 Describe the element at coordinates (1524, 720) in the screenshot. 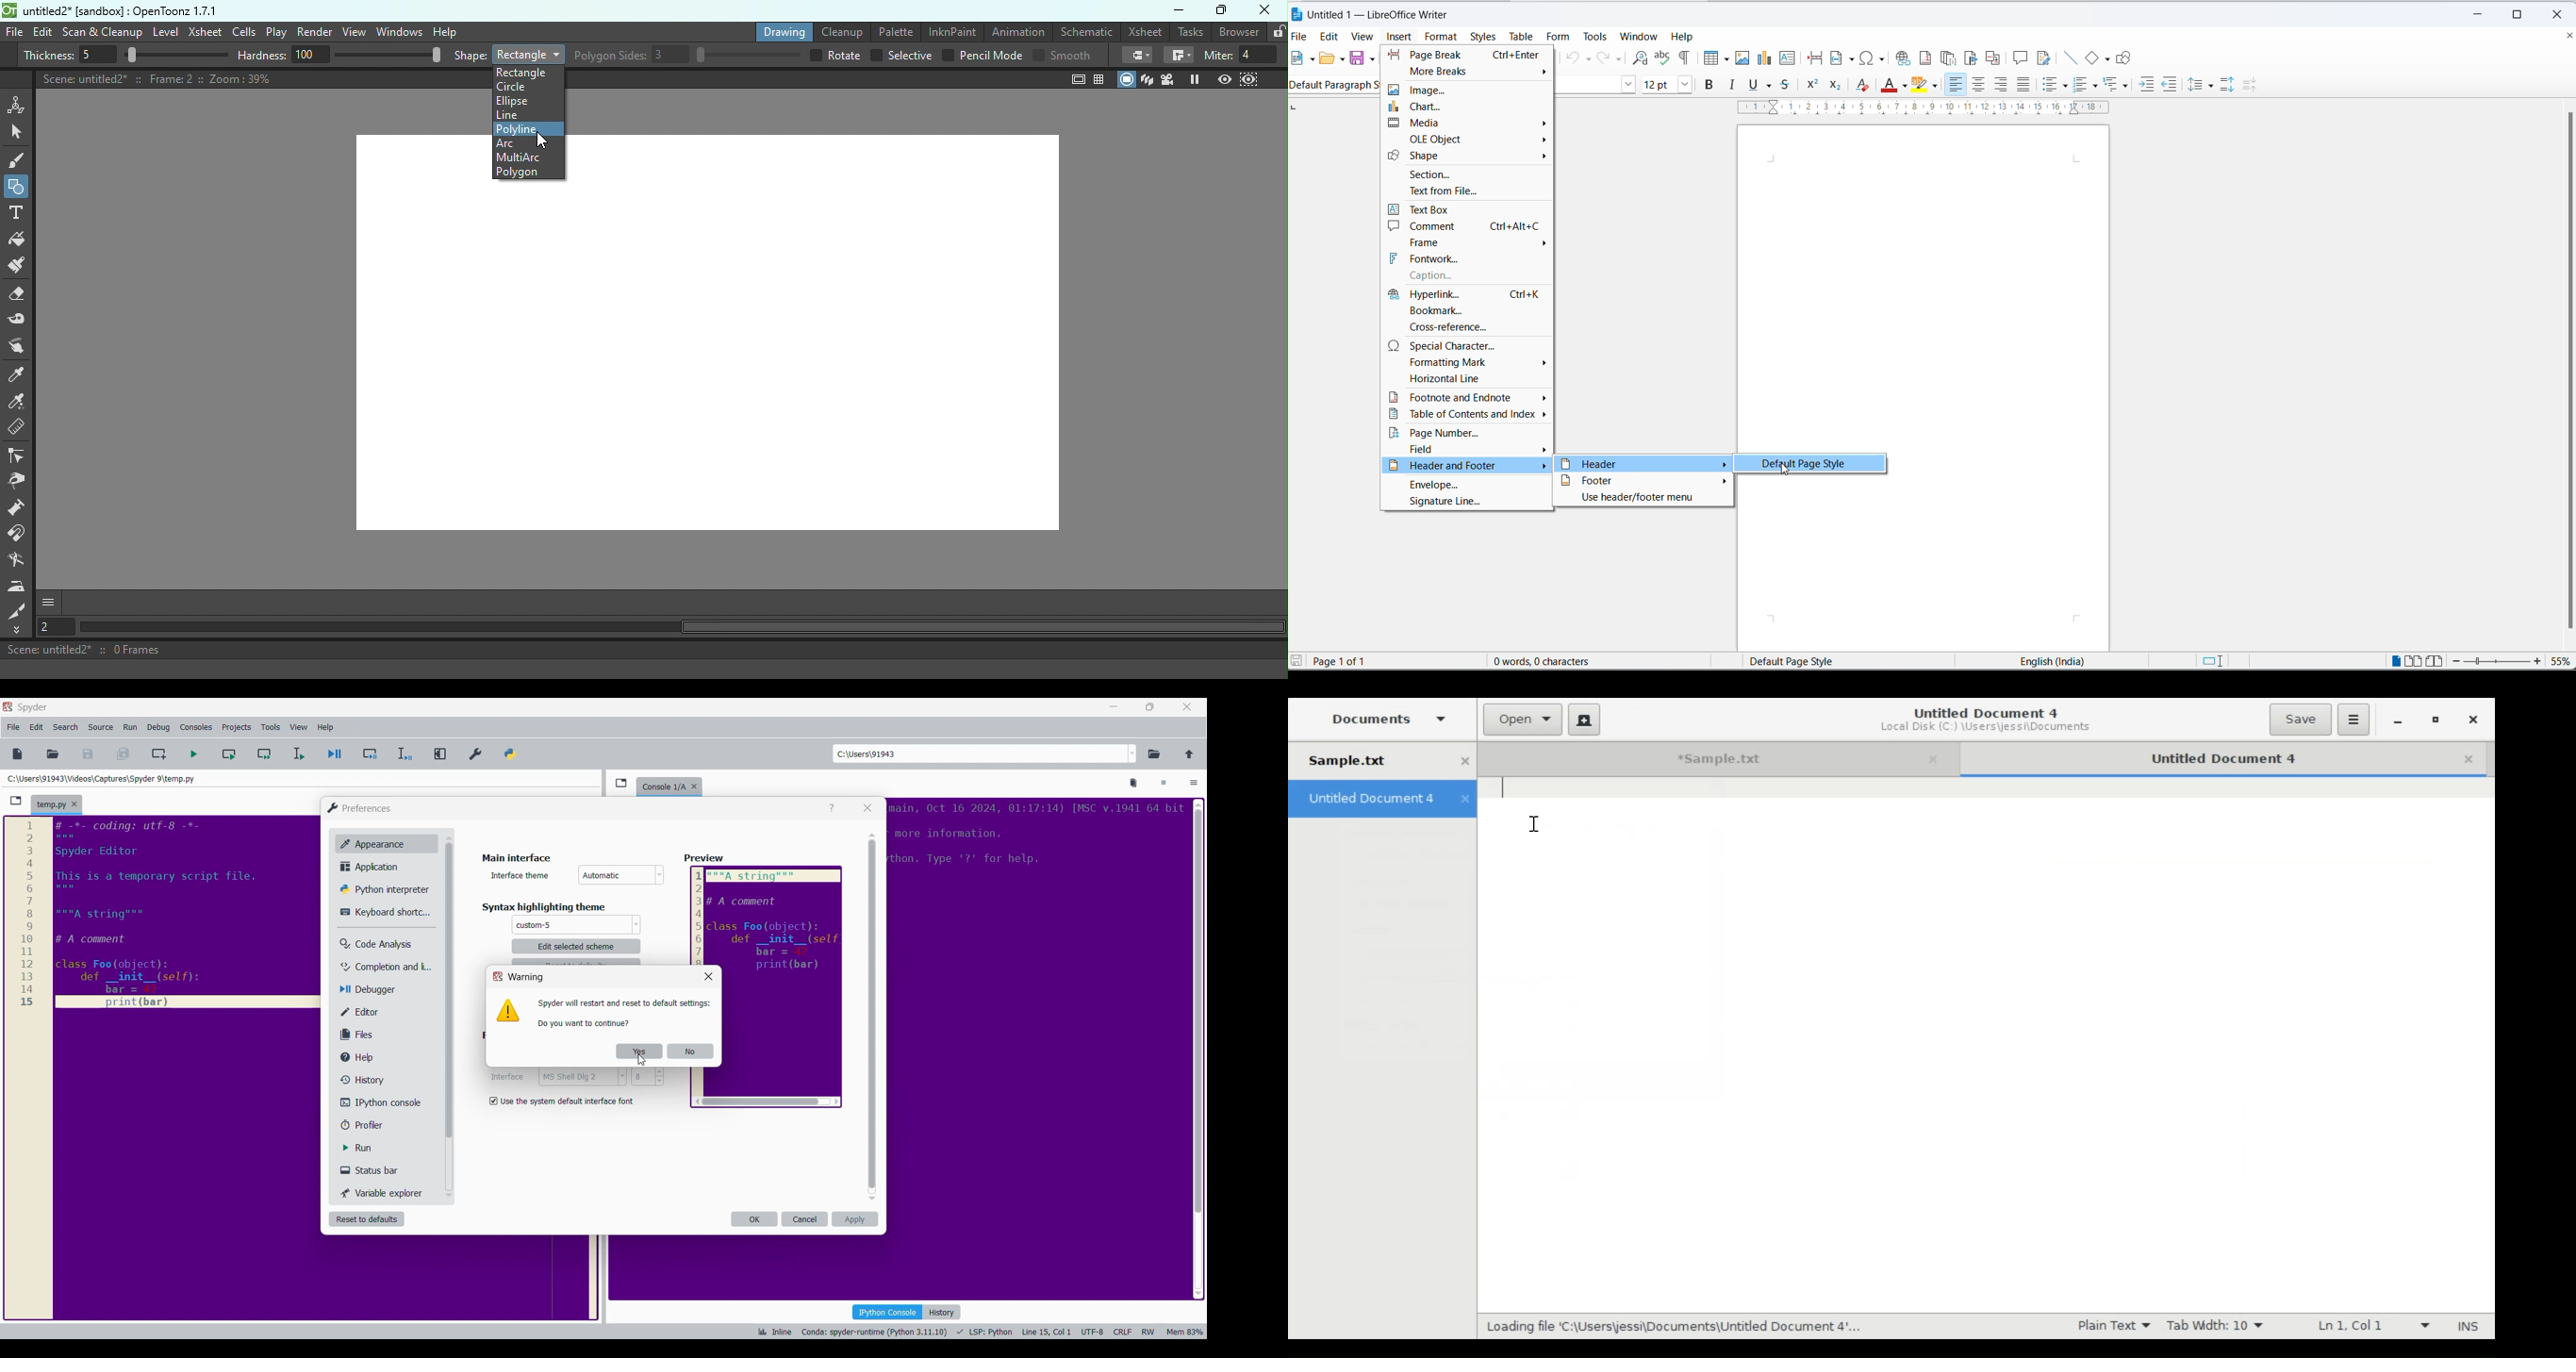

I see `Open` at that location.